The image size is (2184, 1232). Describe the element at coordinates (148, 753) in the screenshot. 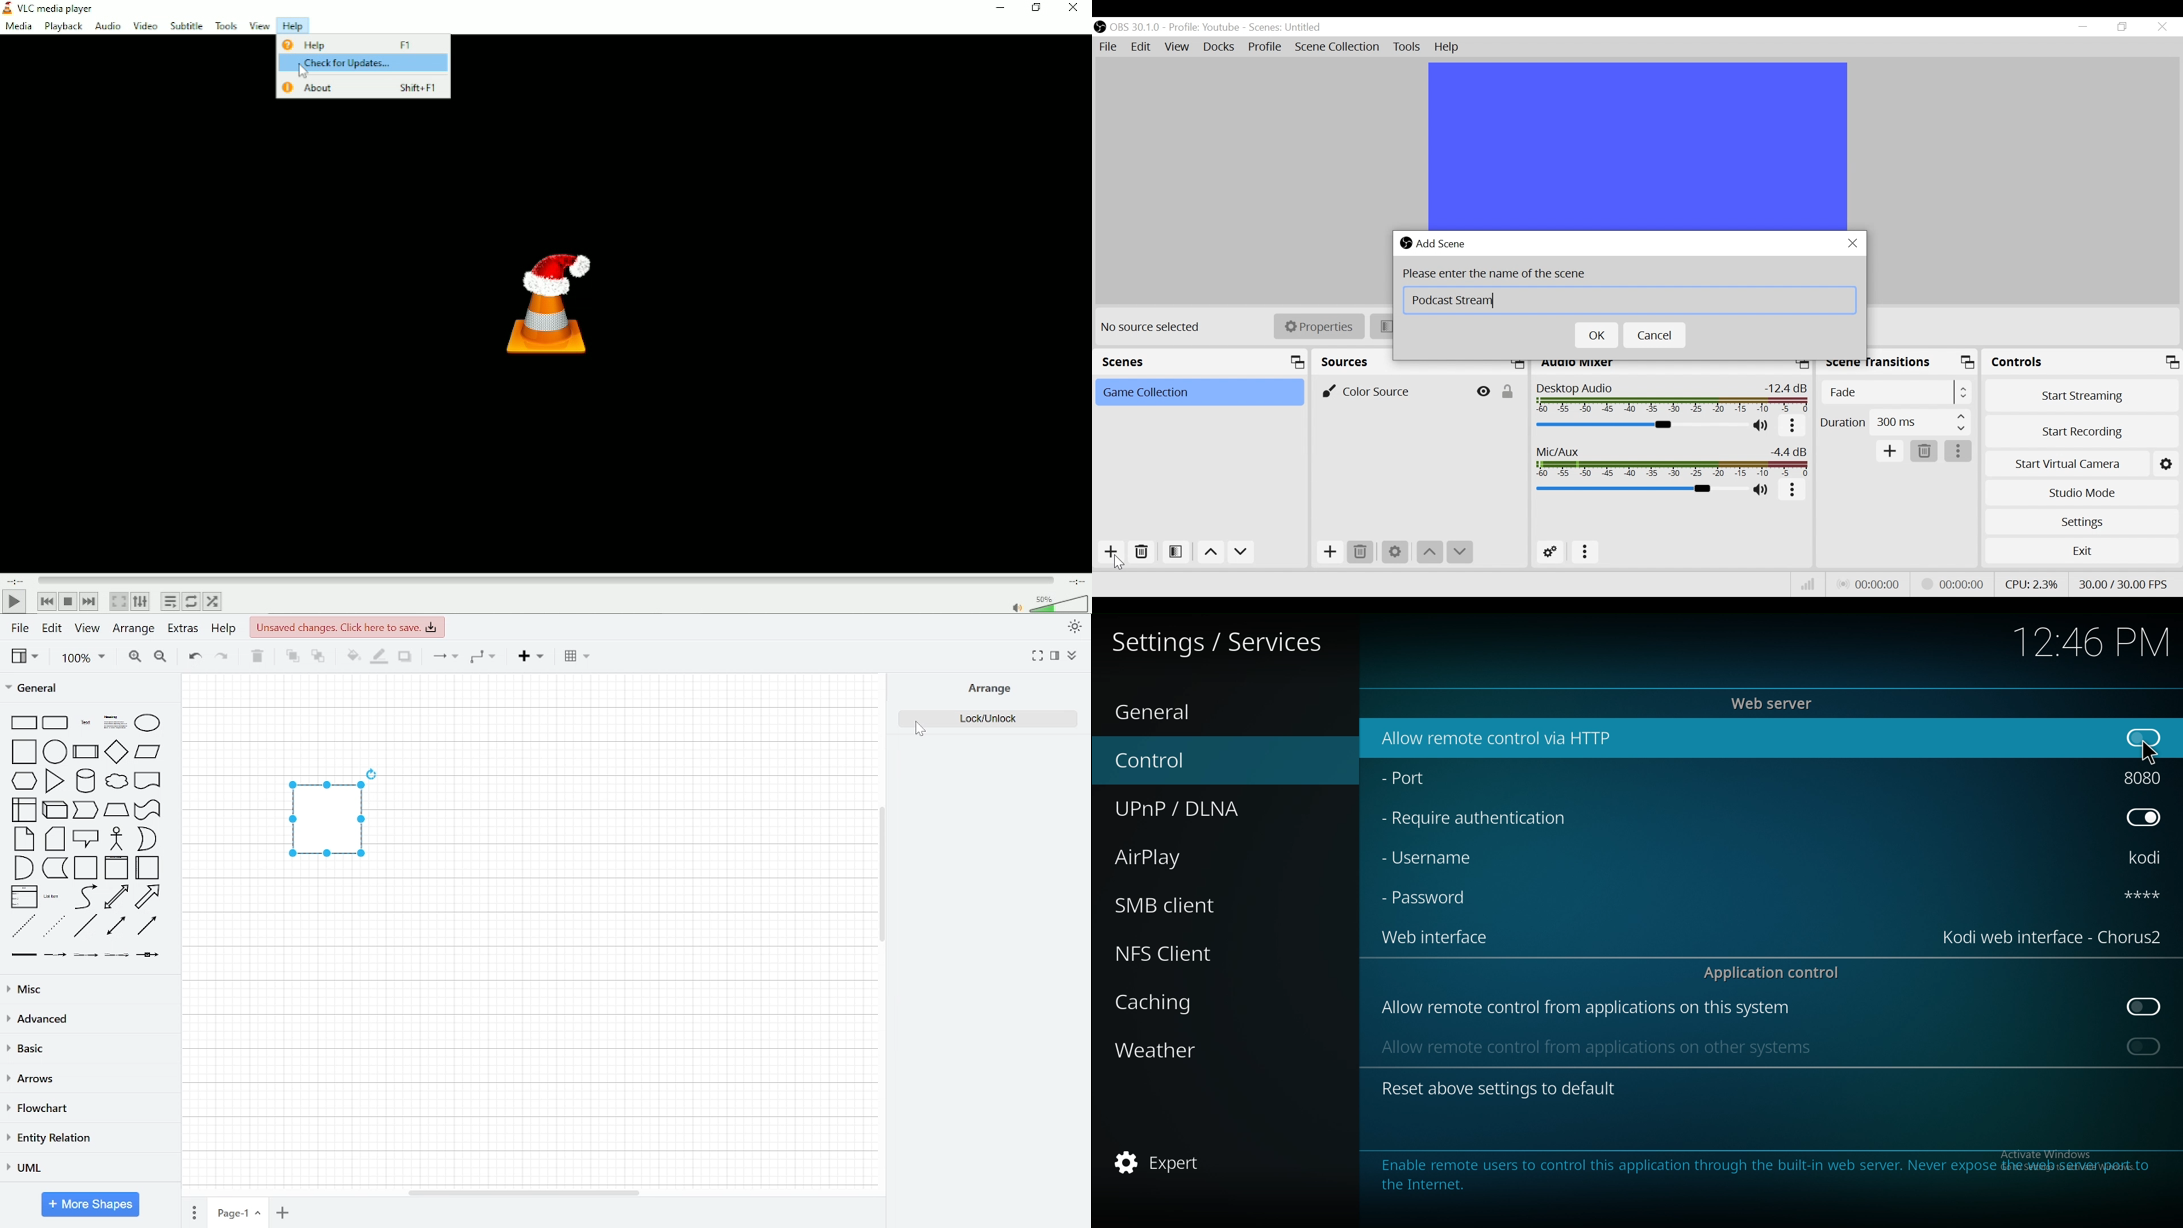

I see `parallelogram` at that location.